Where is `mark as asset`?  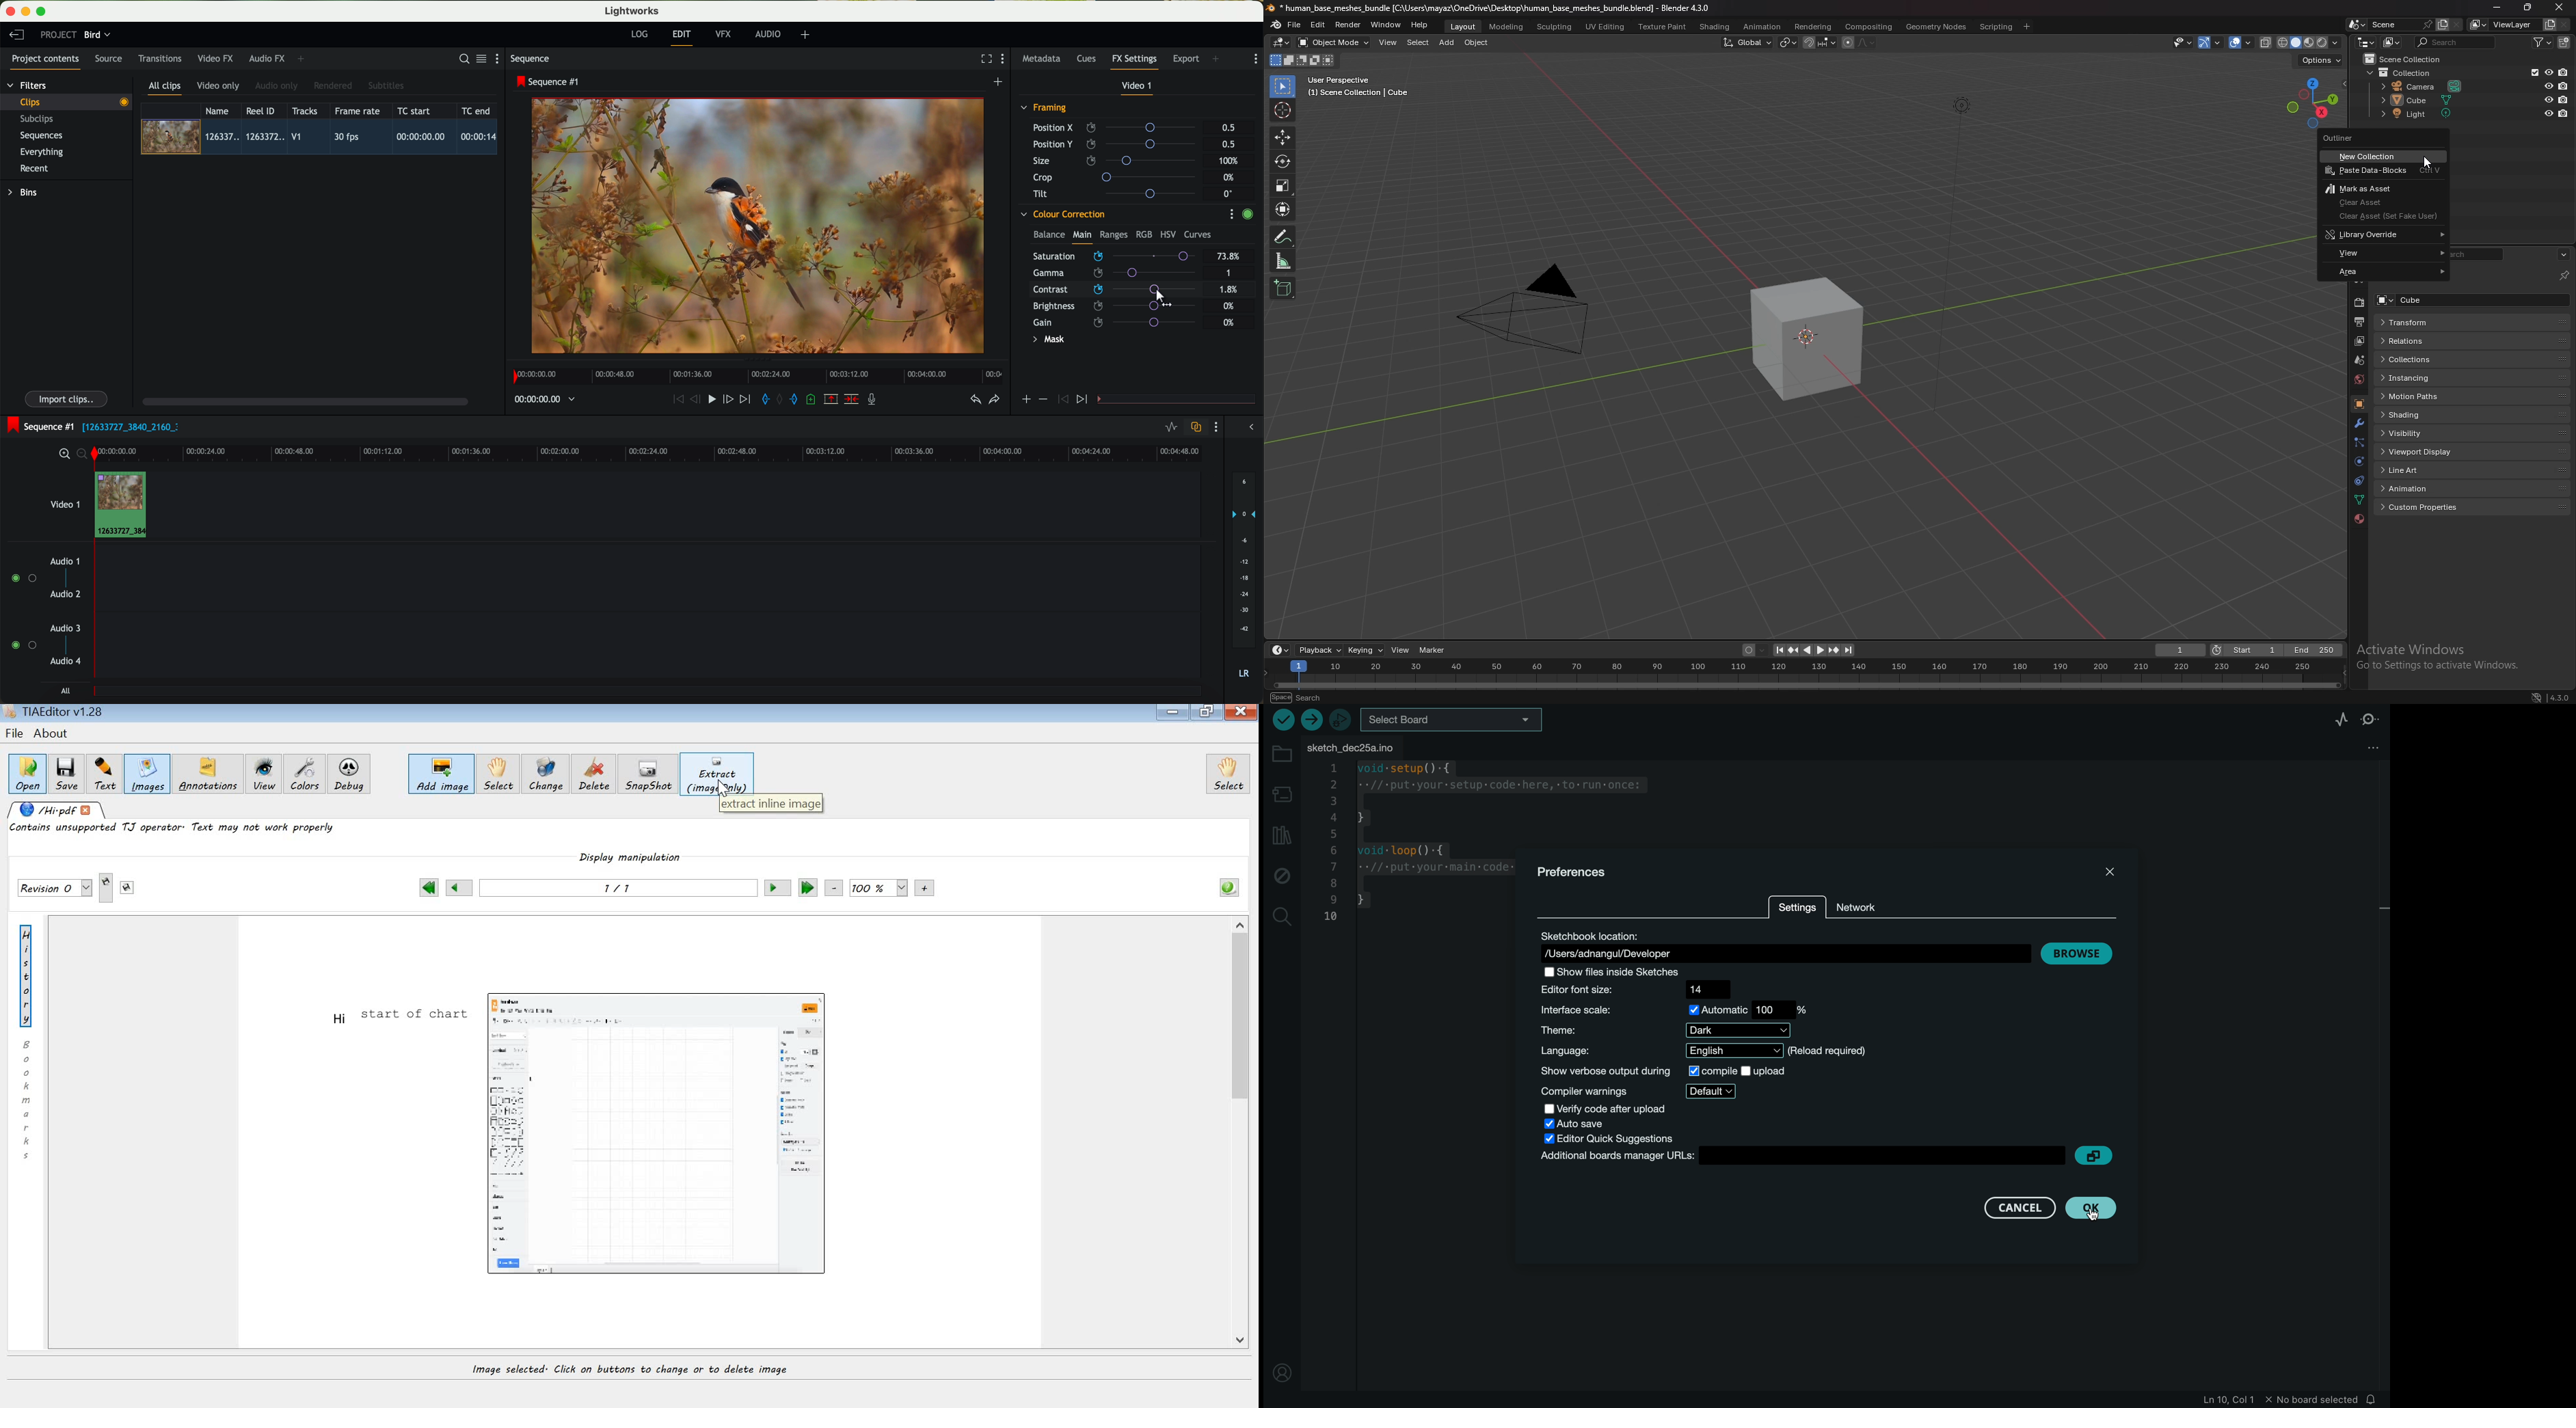
mark as asset is located at coordinates (2380, 189).